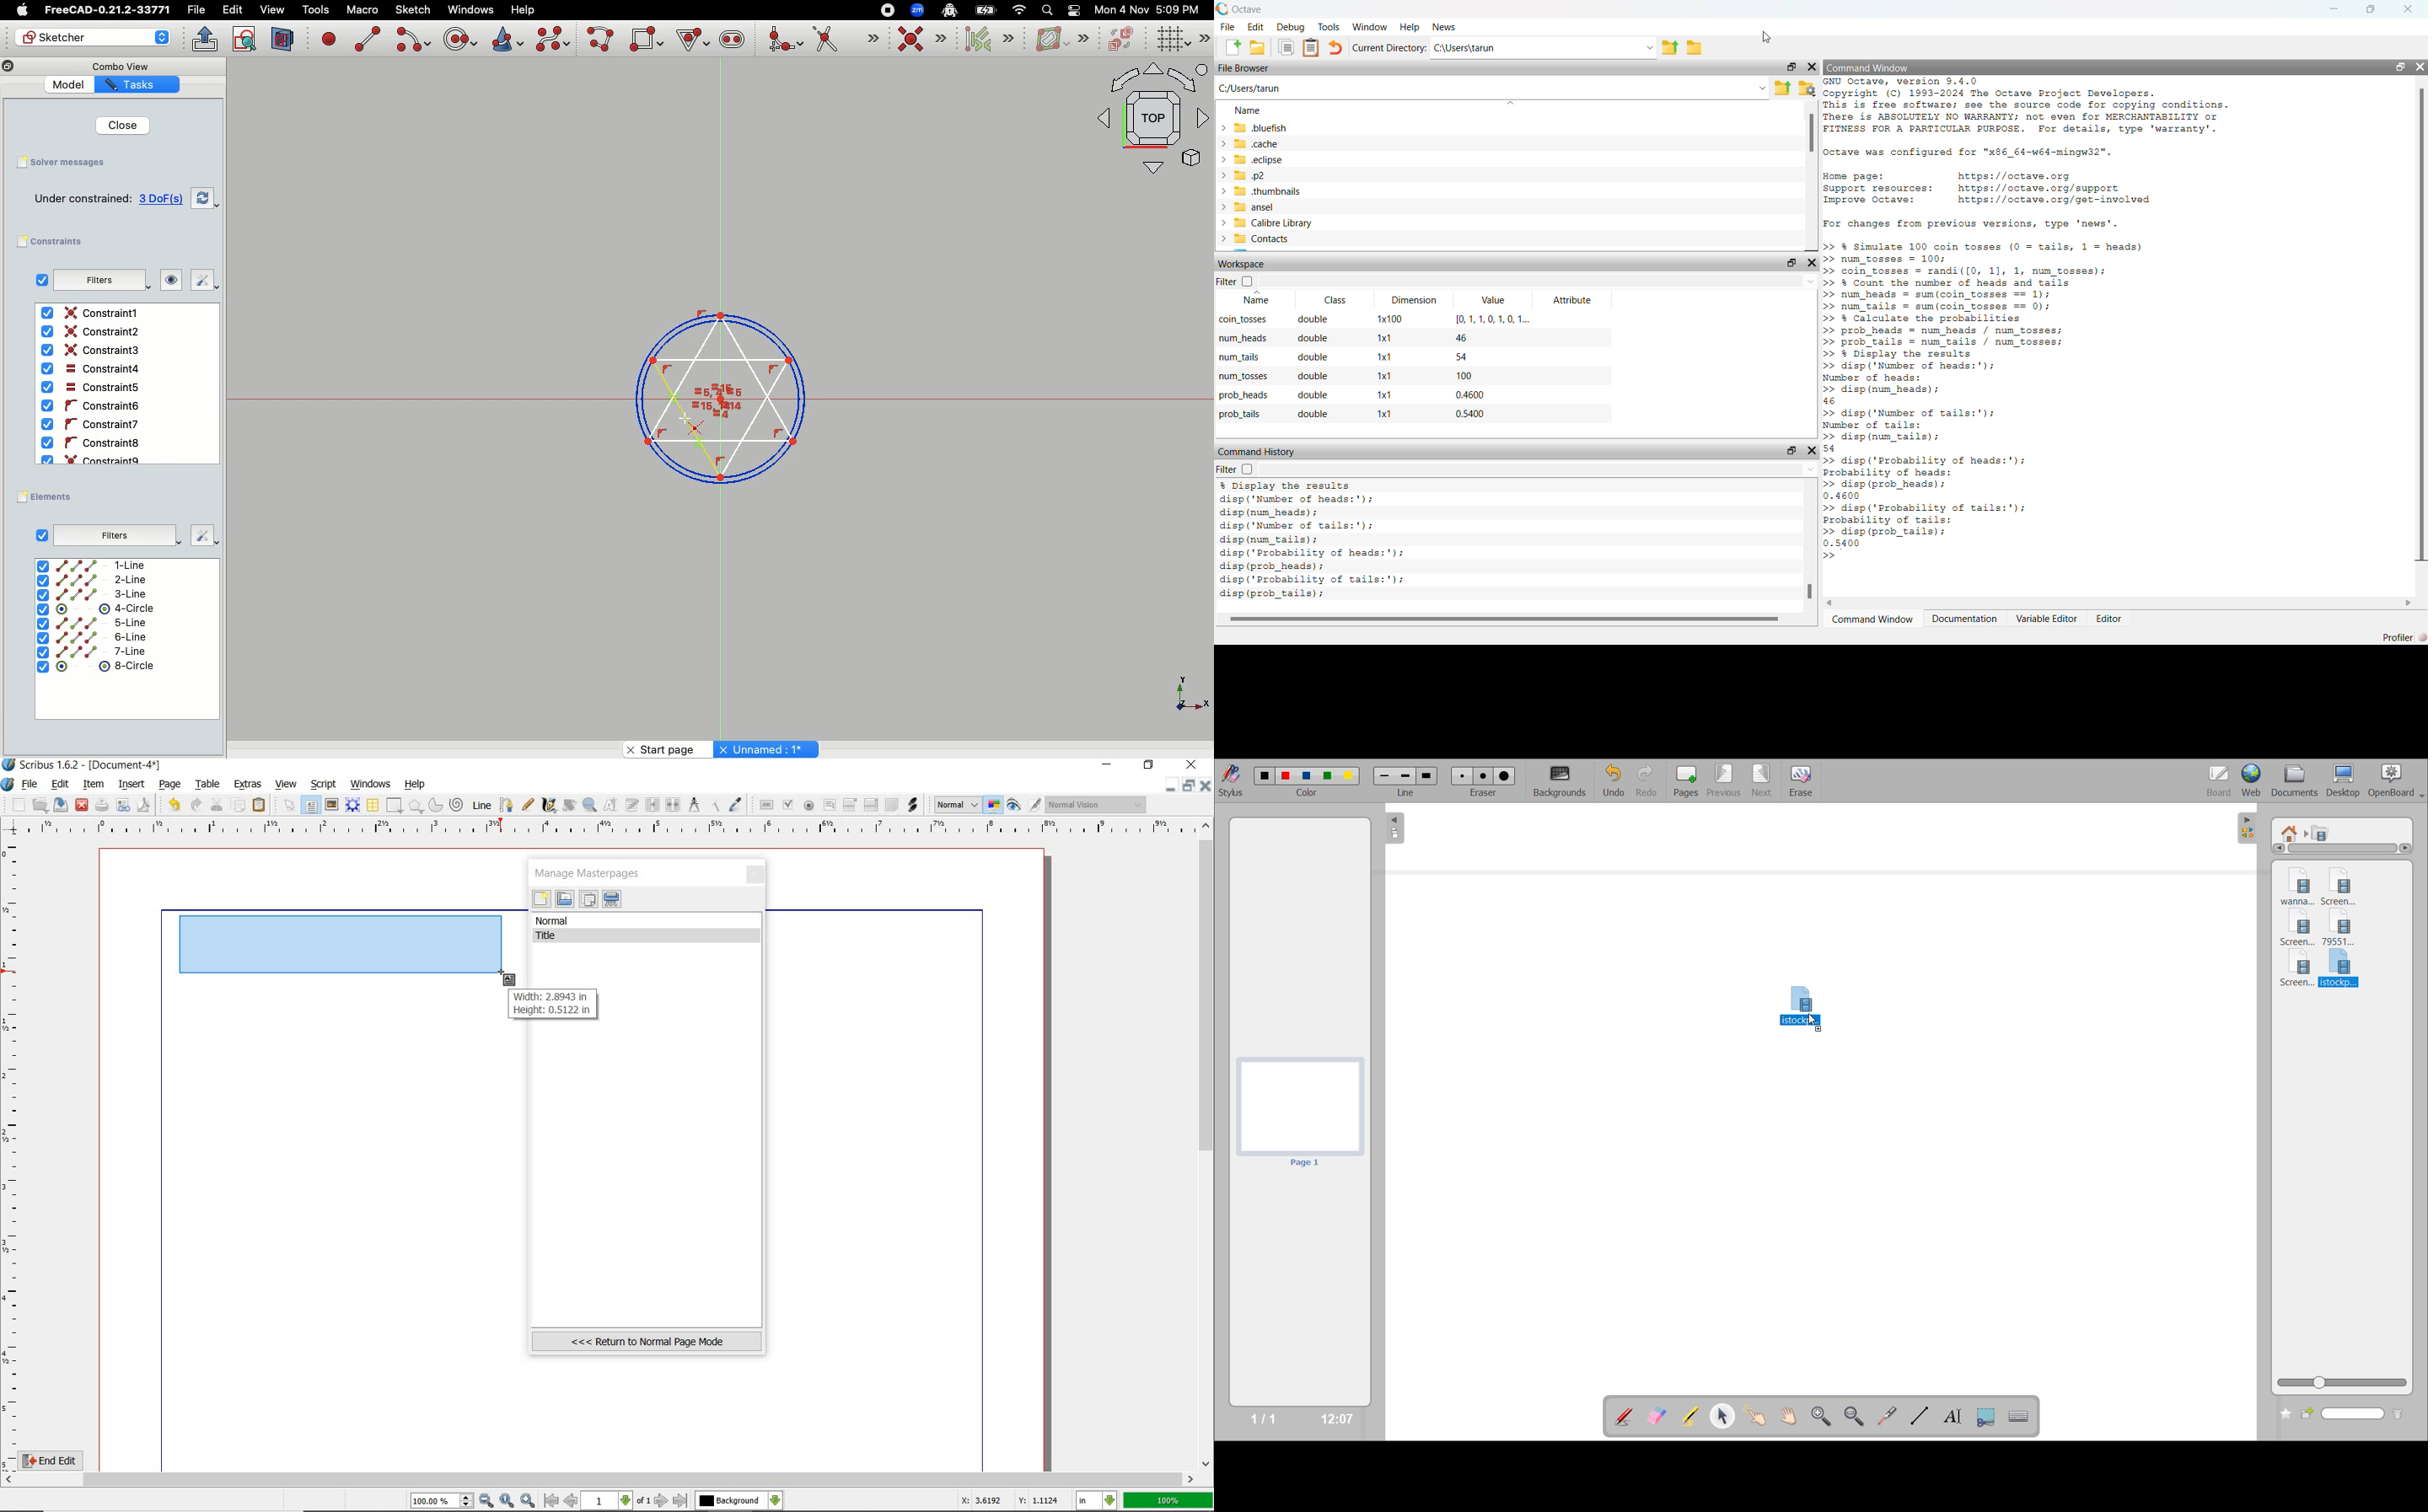 The height and width of the screenshot is (1512, 2436). Describe the element at coordinates (1244, 338) in the screenshot. I see `num_heads` at that location.